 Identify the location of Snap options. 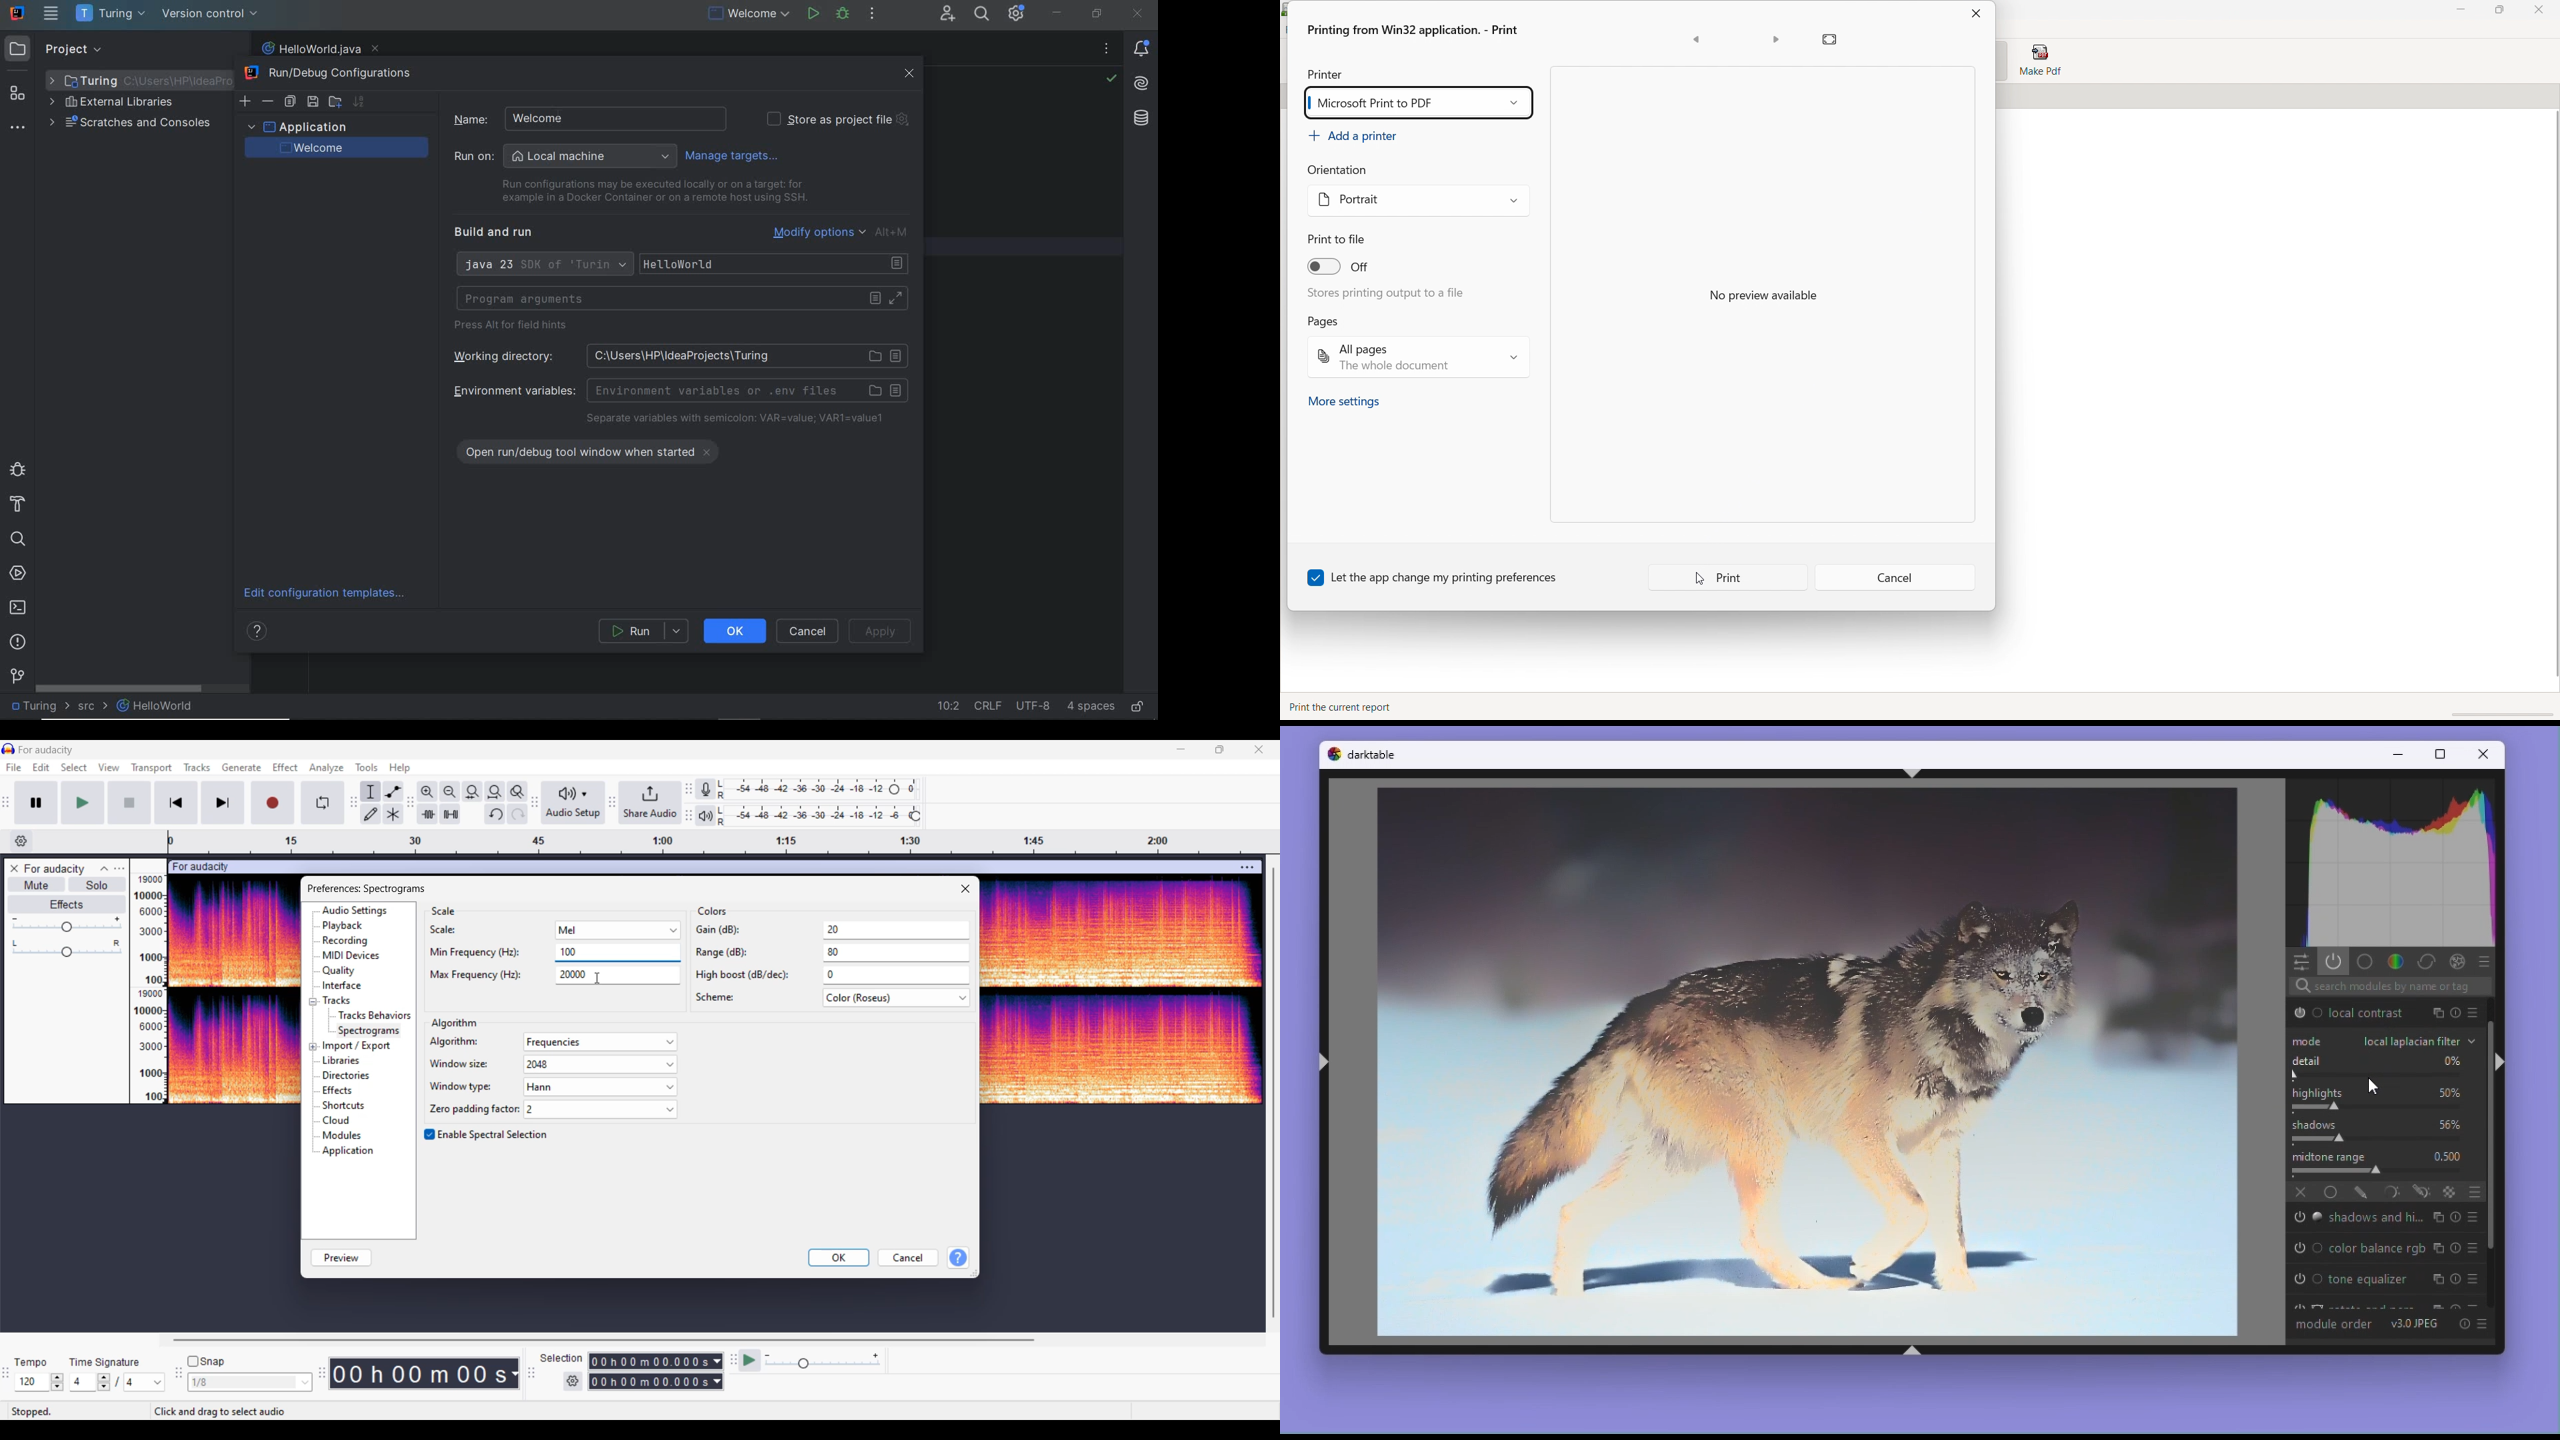
(250, 1382).